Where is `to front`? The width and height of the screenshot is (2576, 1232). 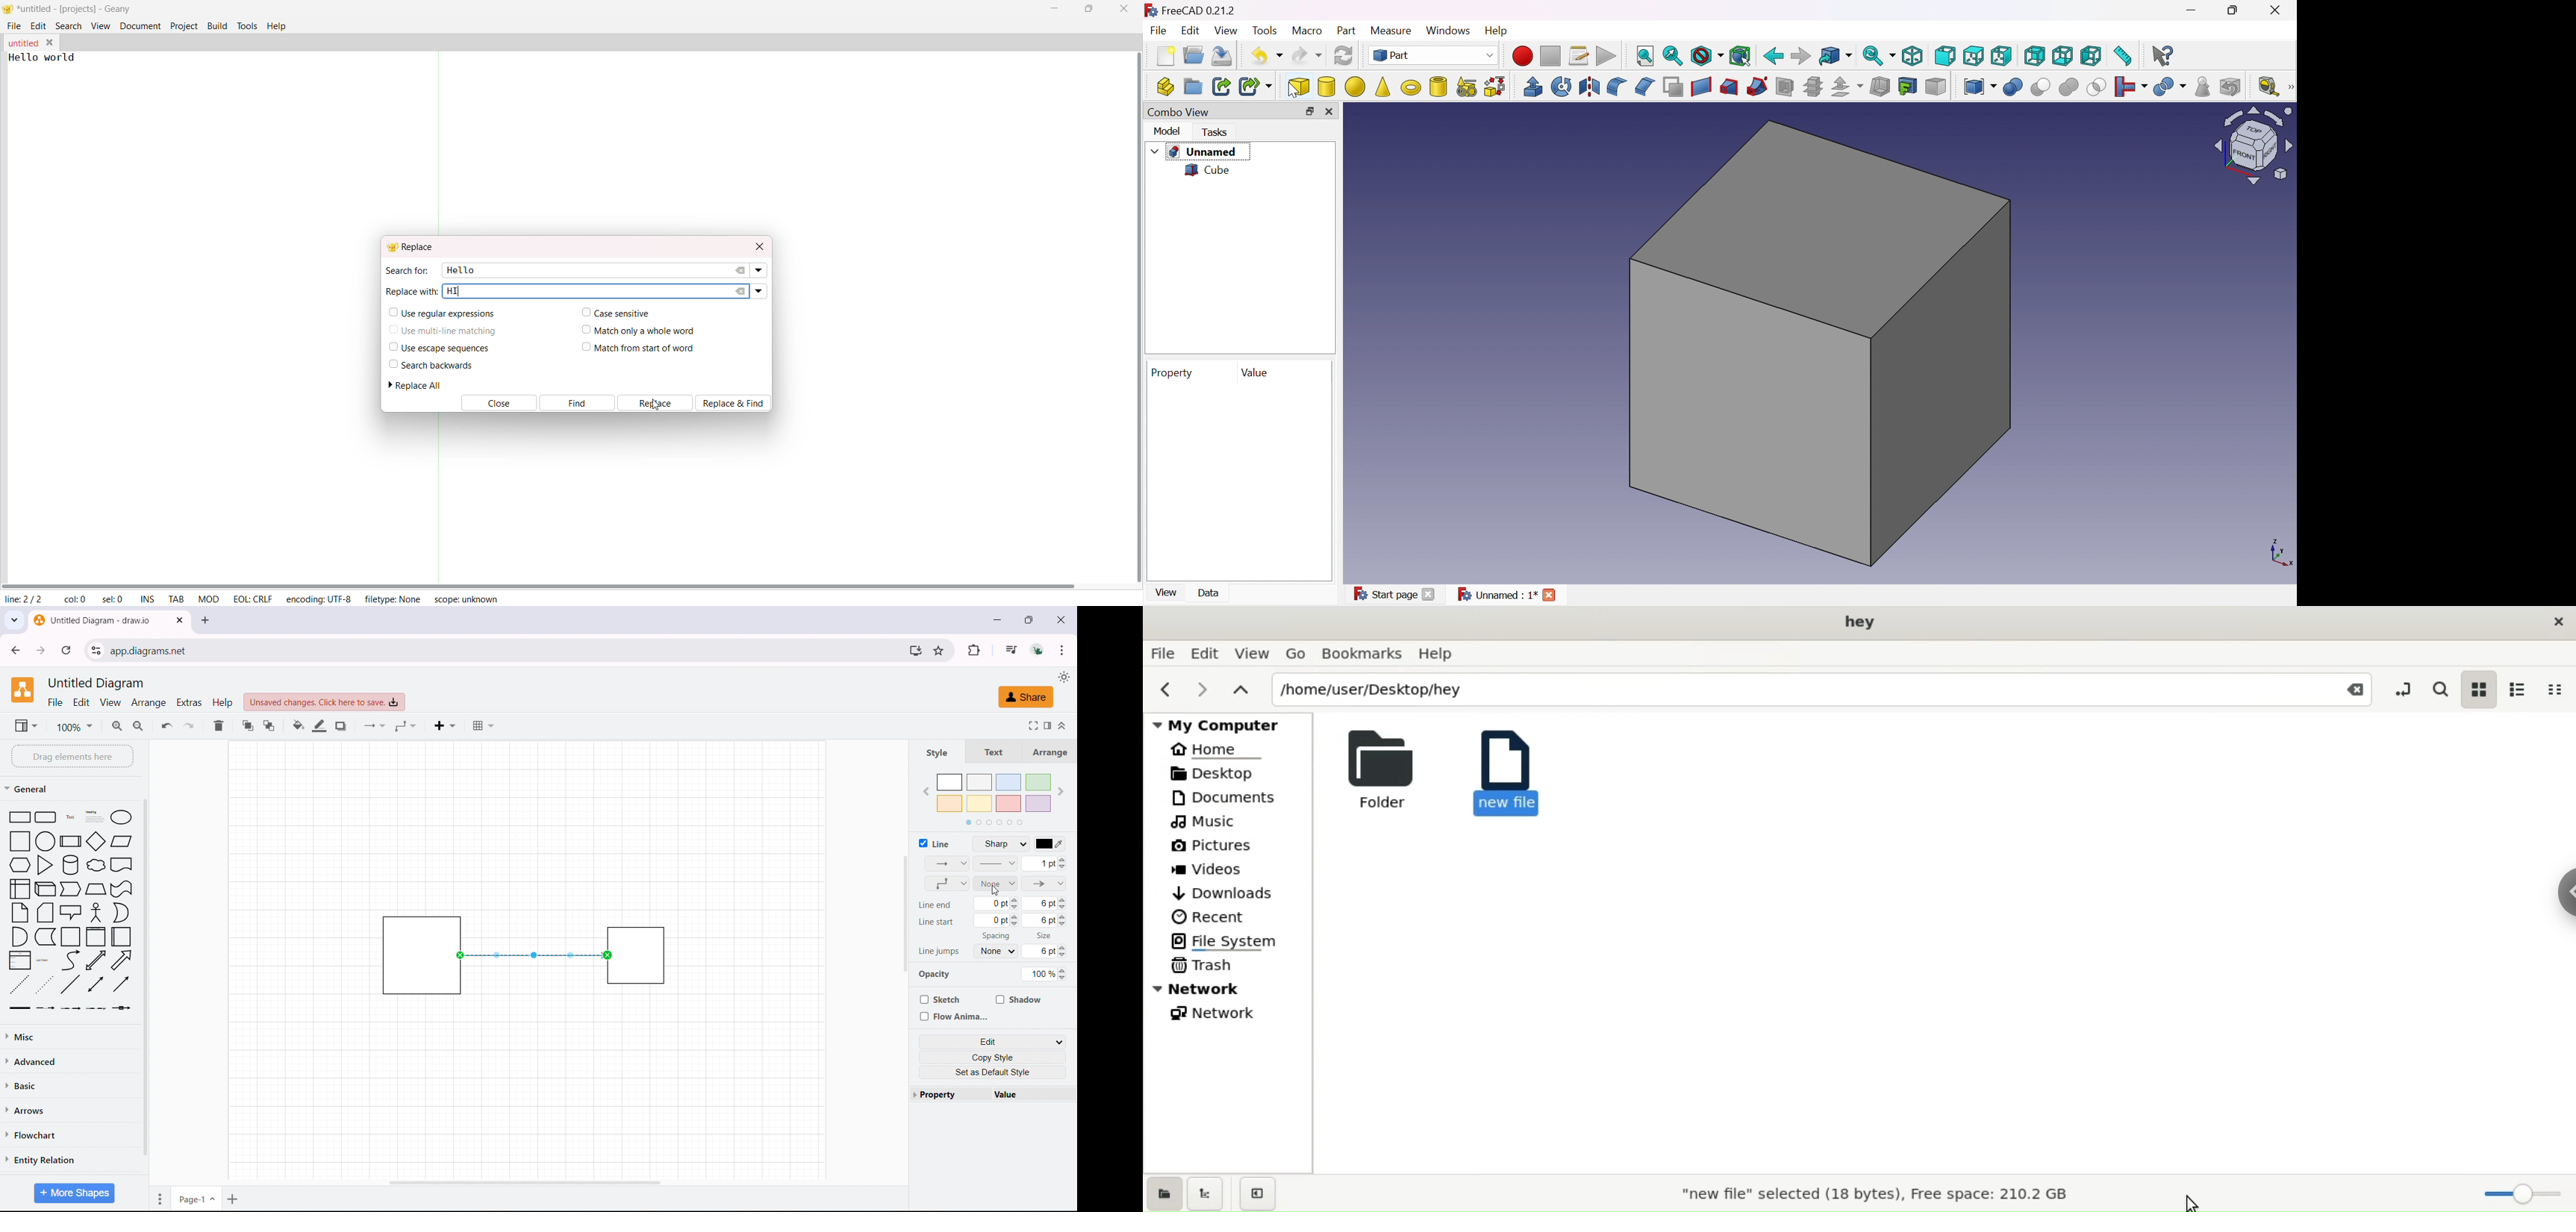
to front is located at coordinates (247, 725).